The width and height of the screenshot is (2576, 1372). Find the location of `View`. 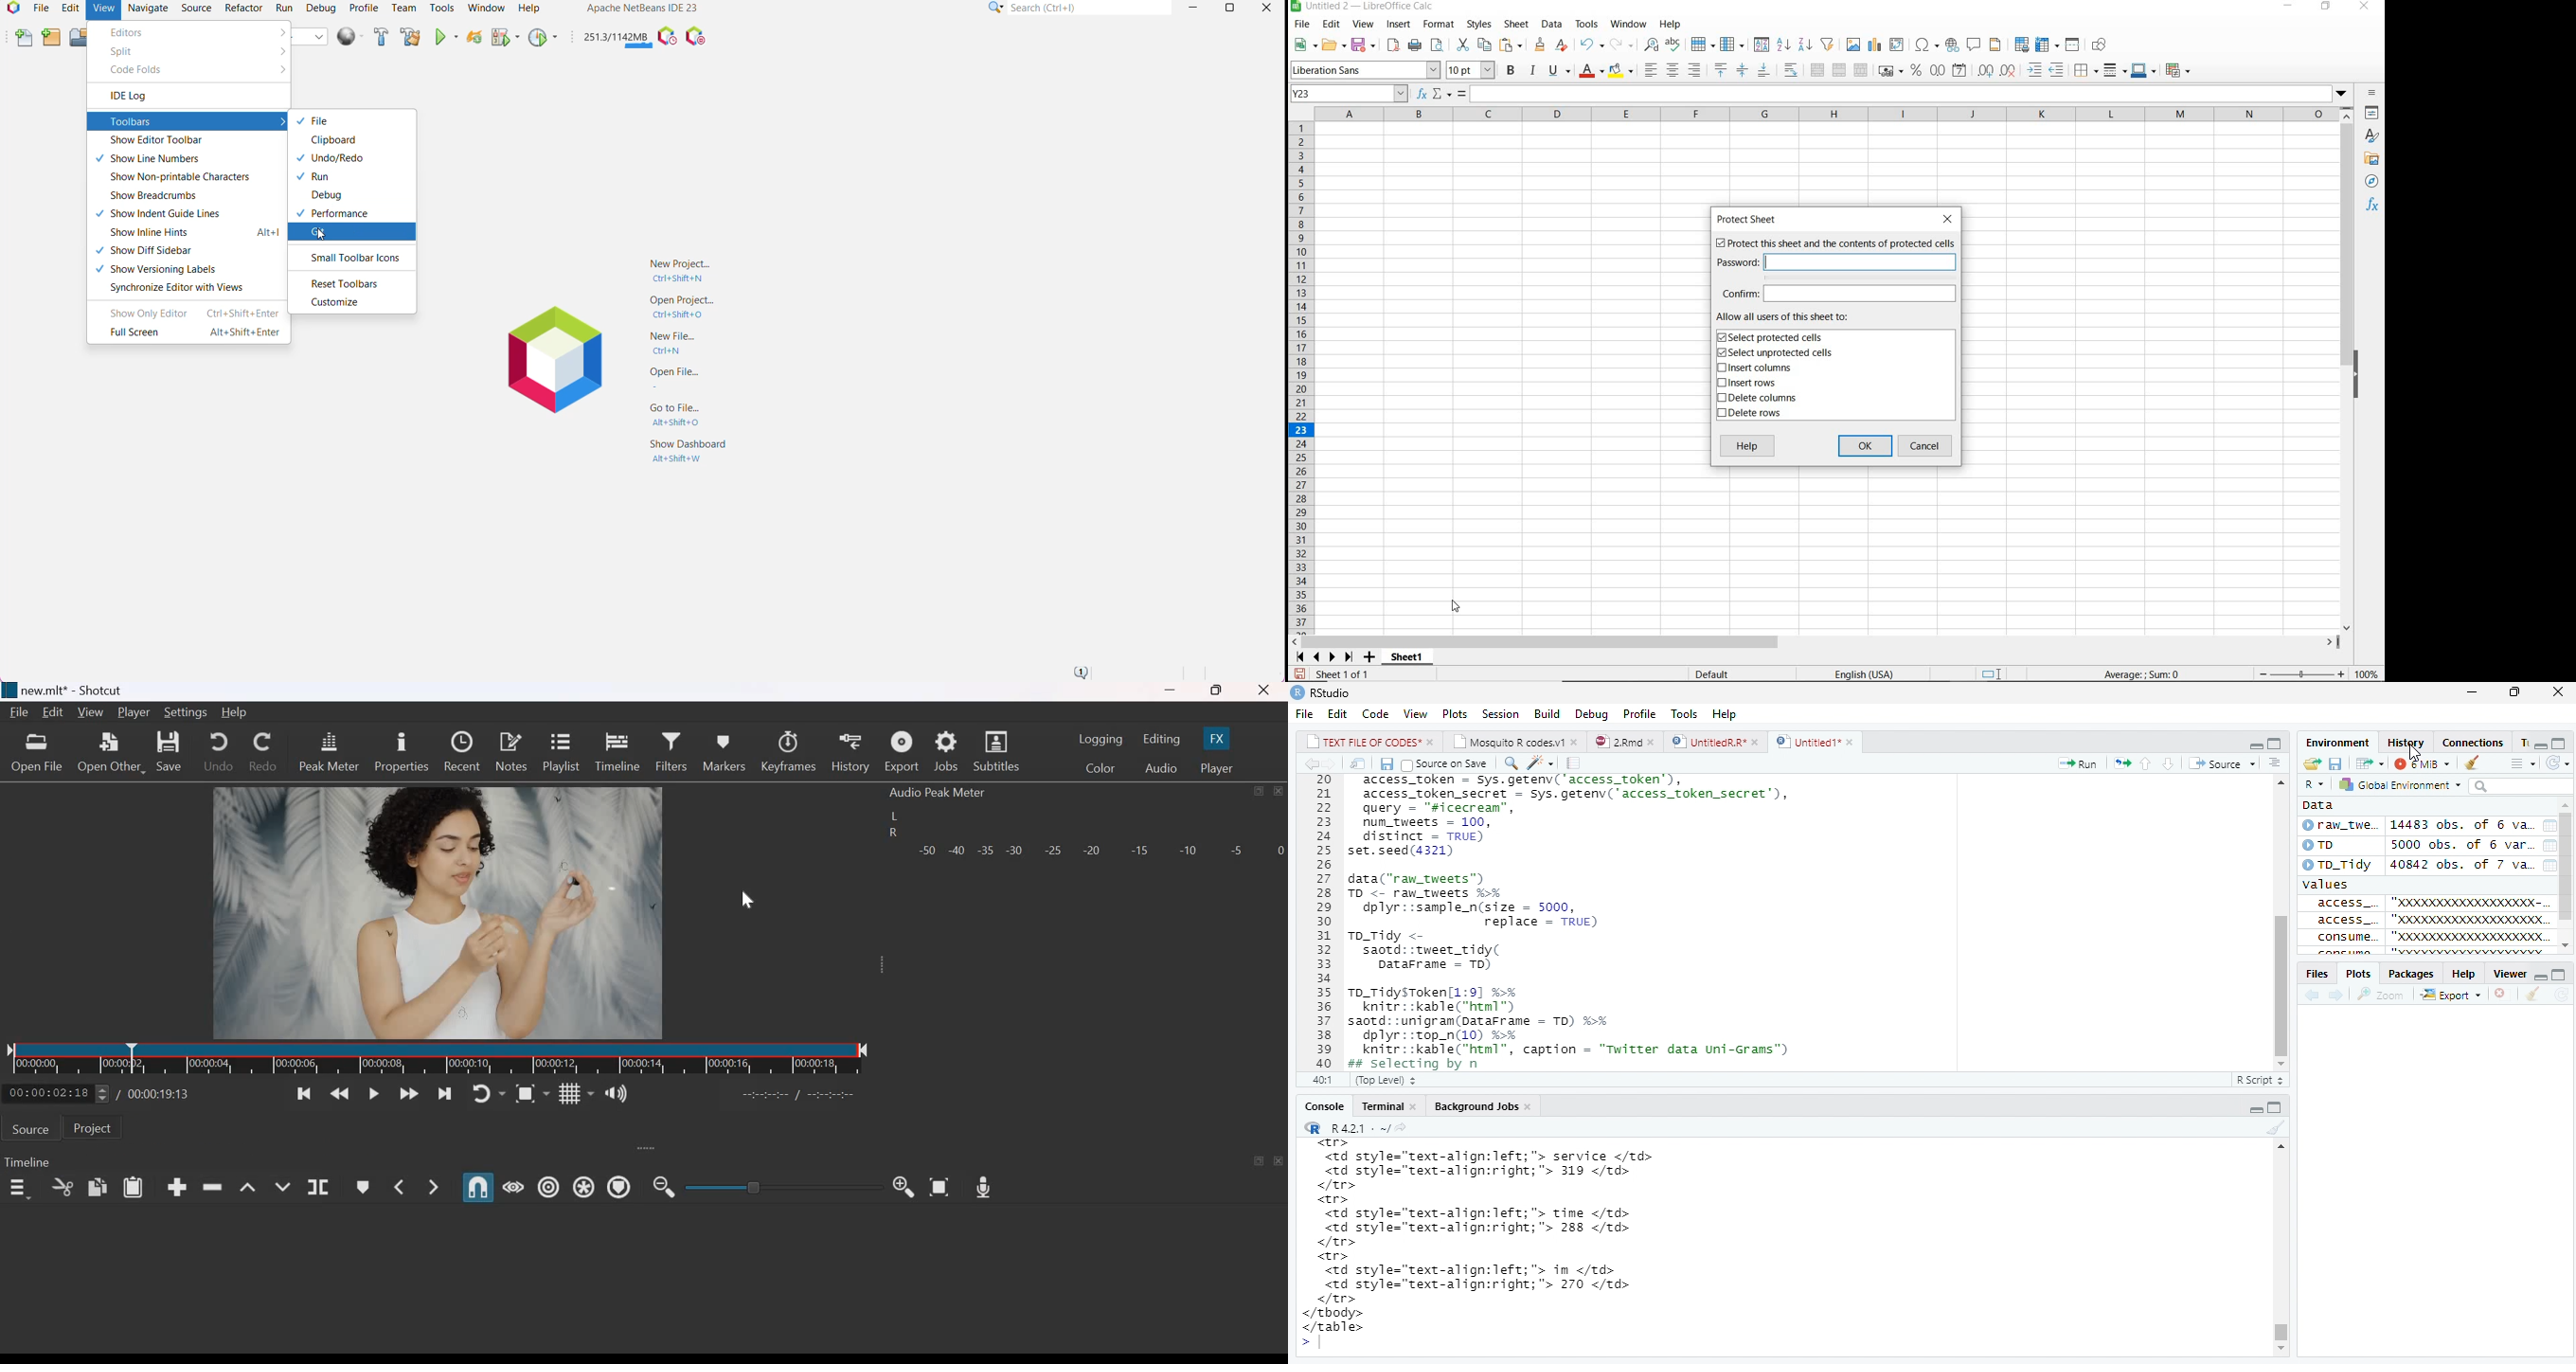

View is located at coordinates (1415, 712).